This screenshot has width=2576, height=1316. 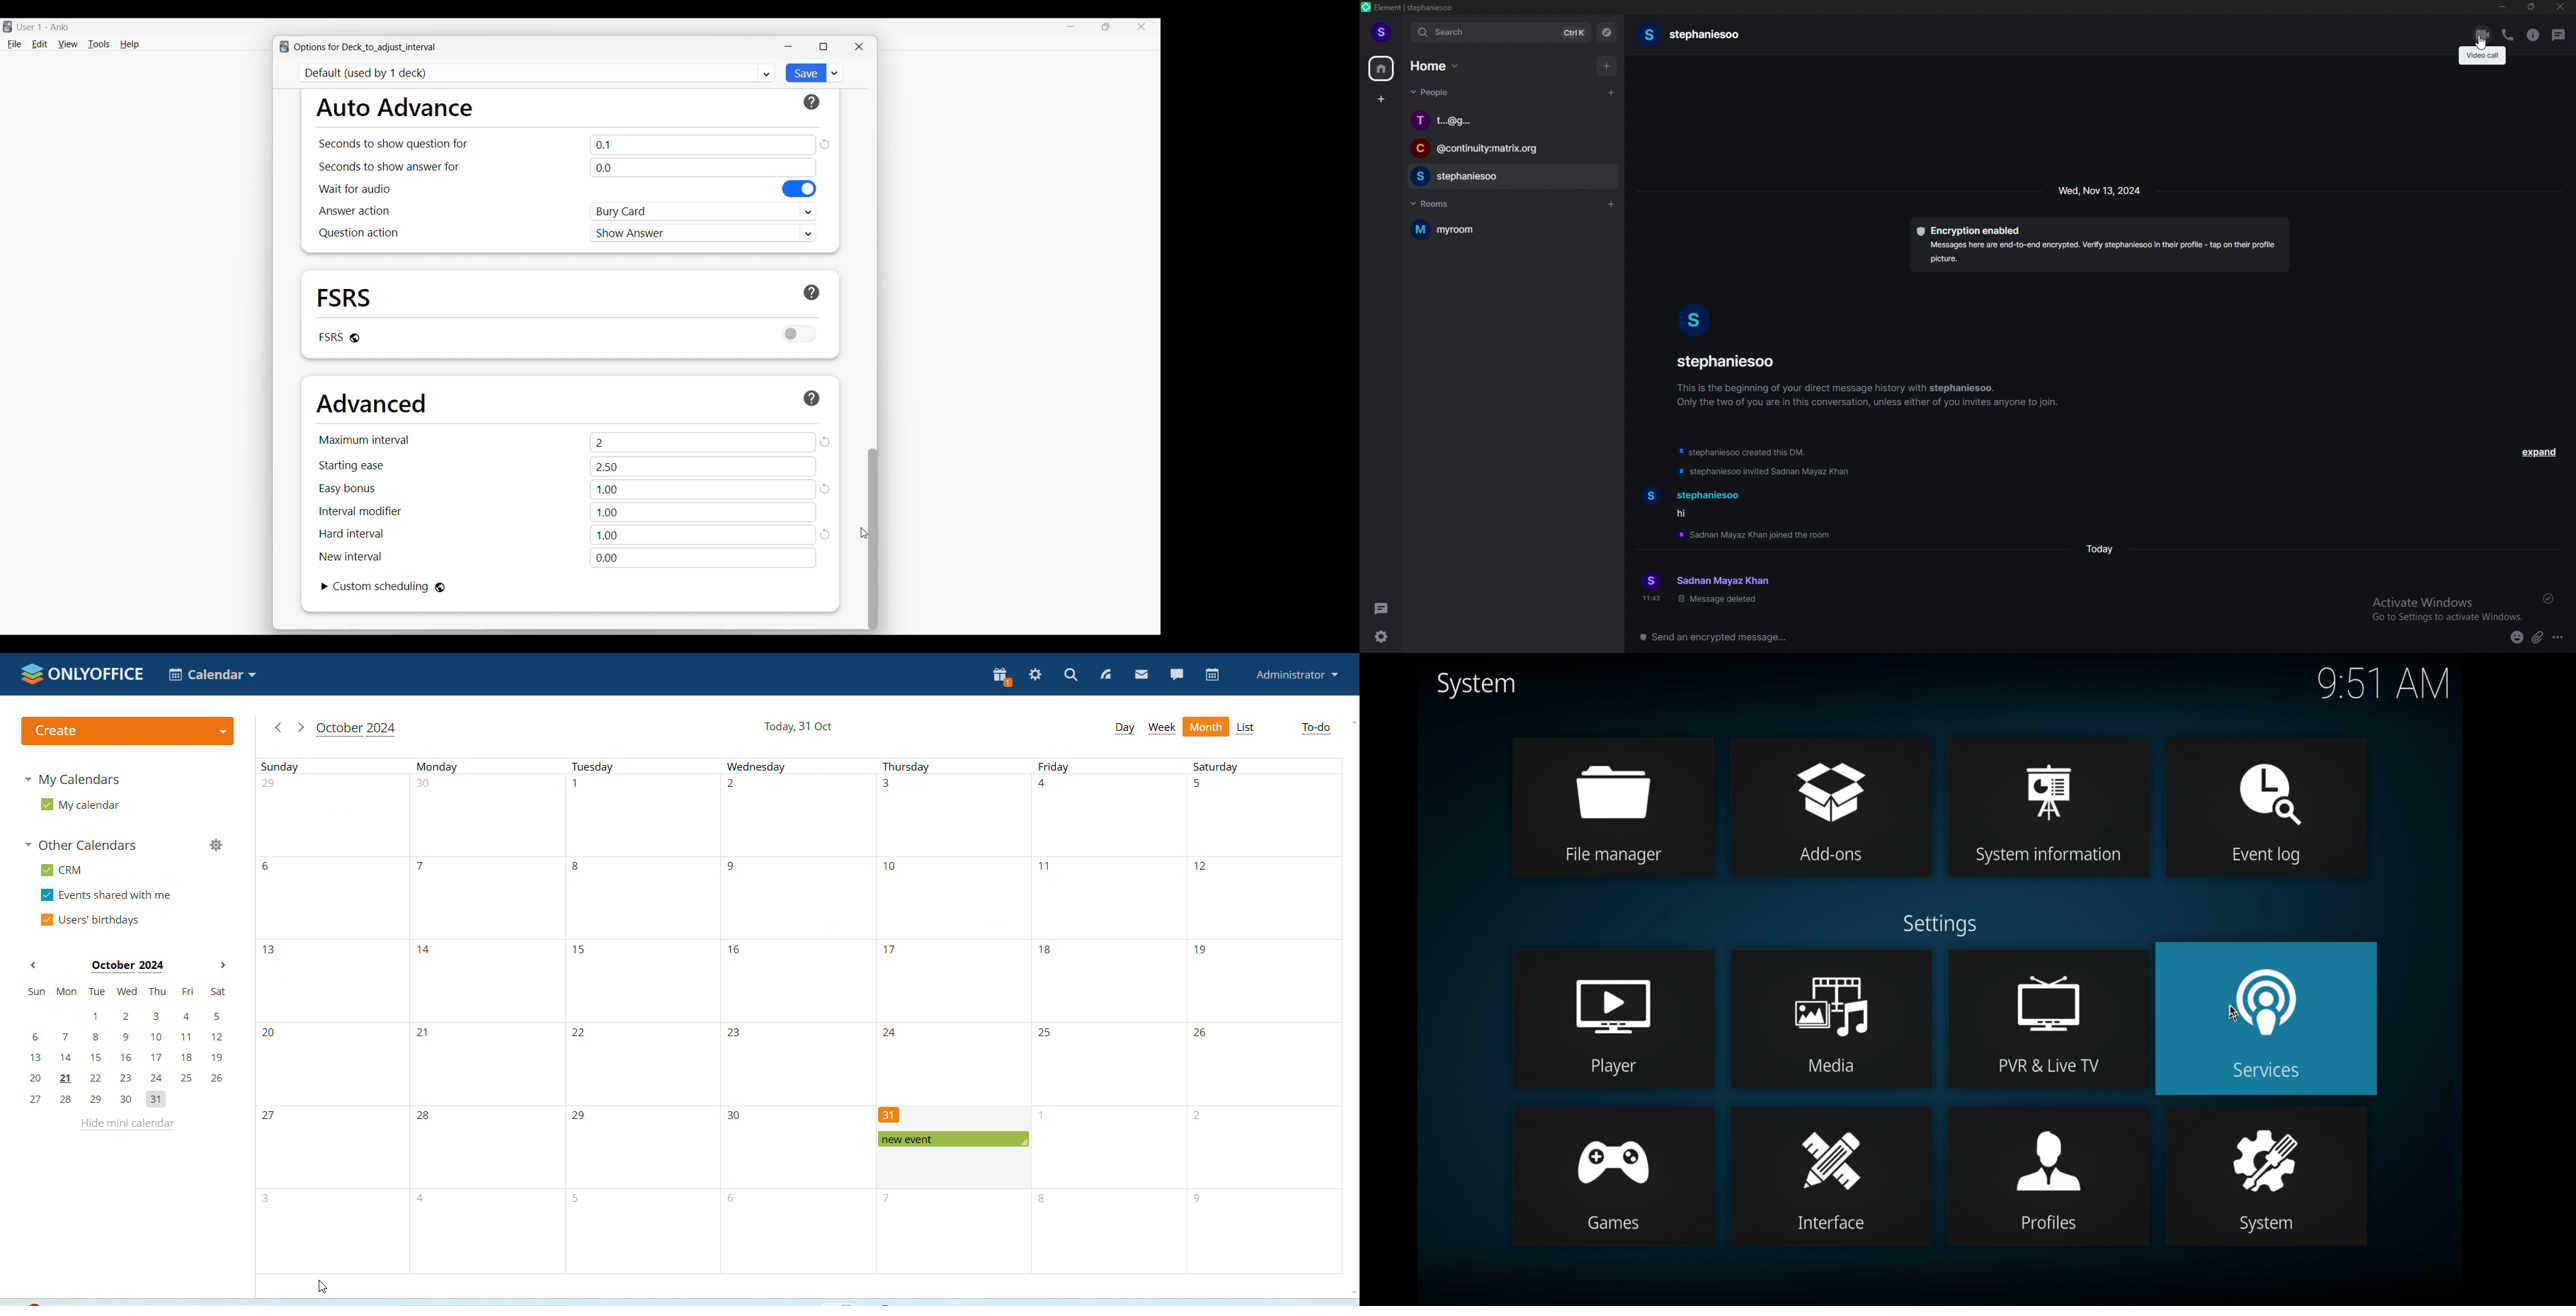 I want to click on cursor, so click(x=2485, y=49).